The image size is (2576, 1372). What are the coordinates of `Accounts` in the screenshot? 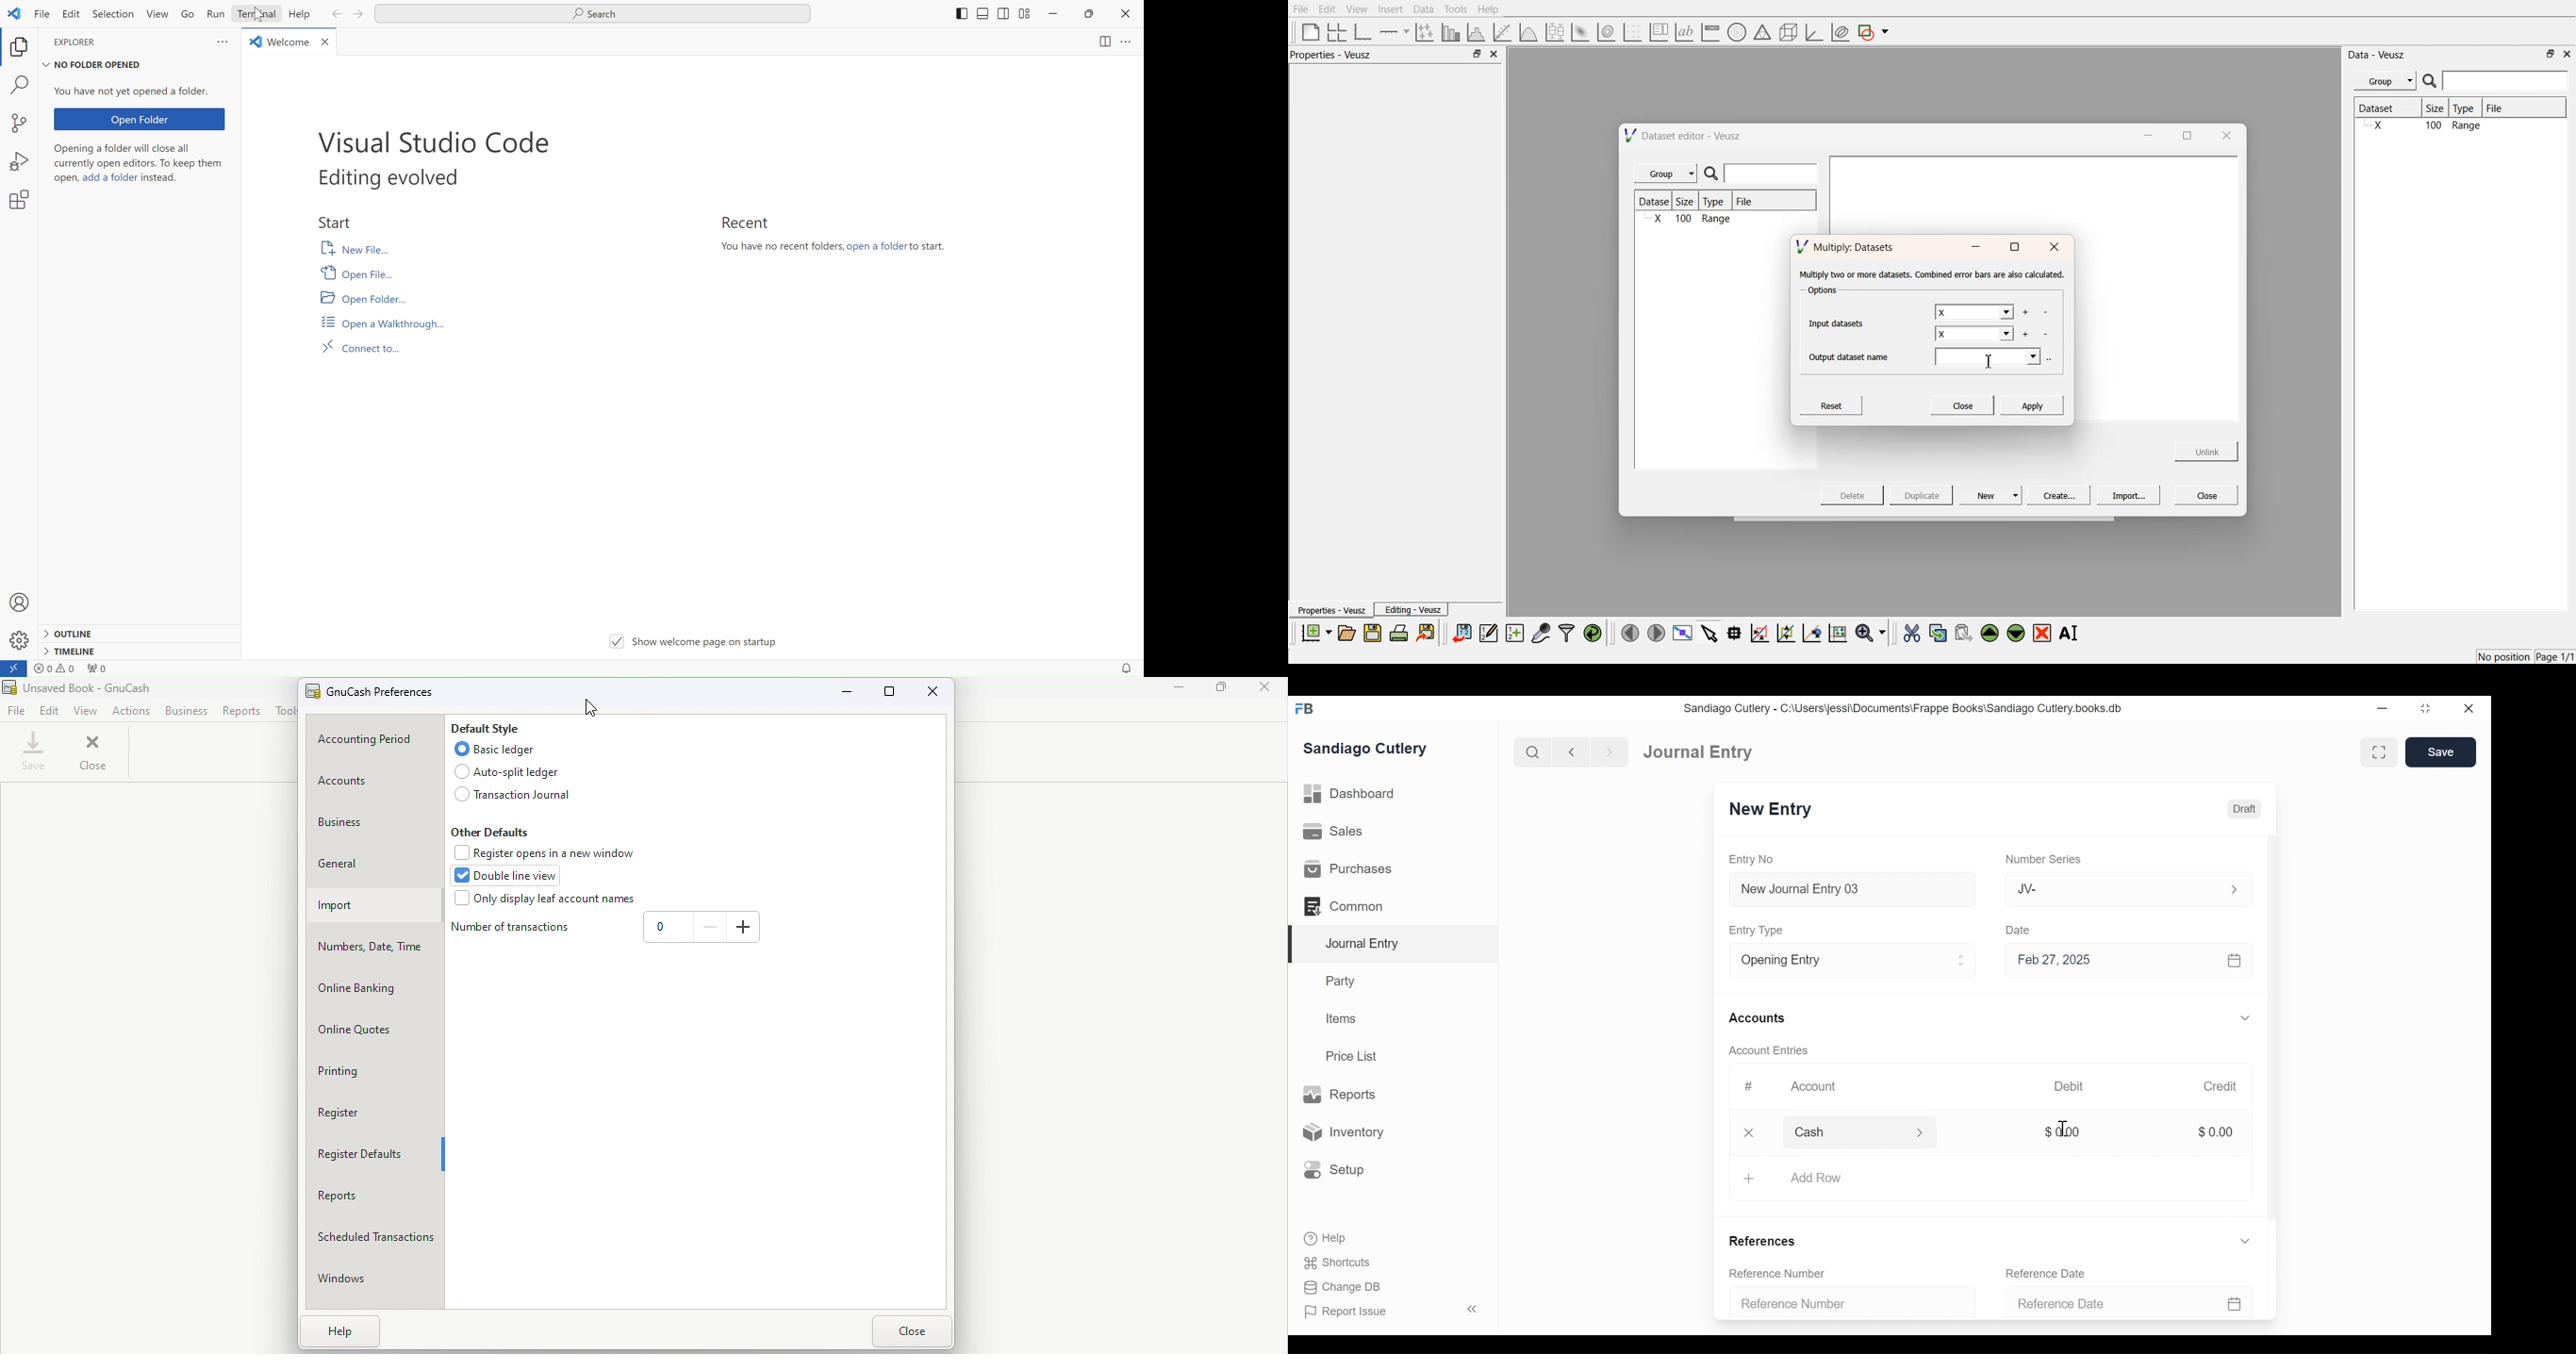 It's located at (1757, 1019).